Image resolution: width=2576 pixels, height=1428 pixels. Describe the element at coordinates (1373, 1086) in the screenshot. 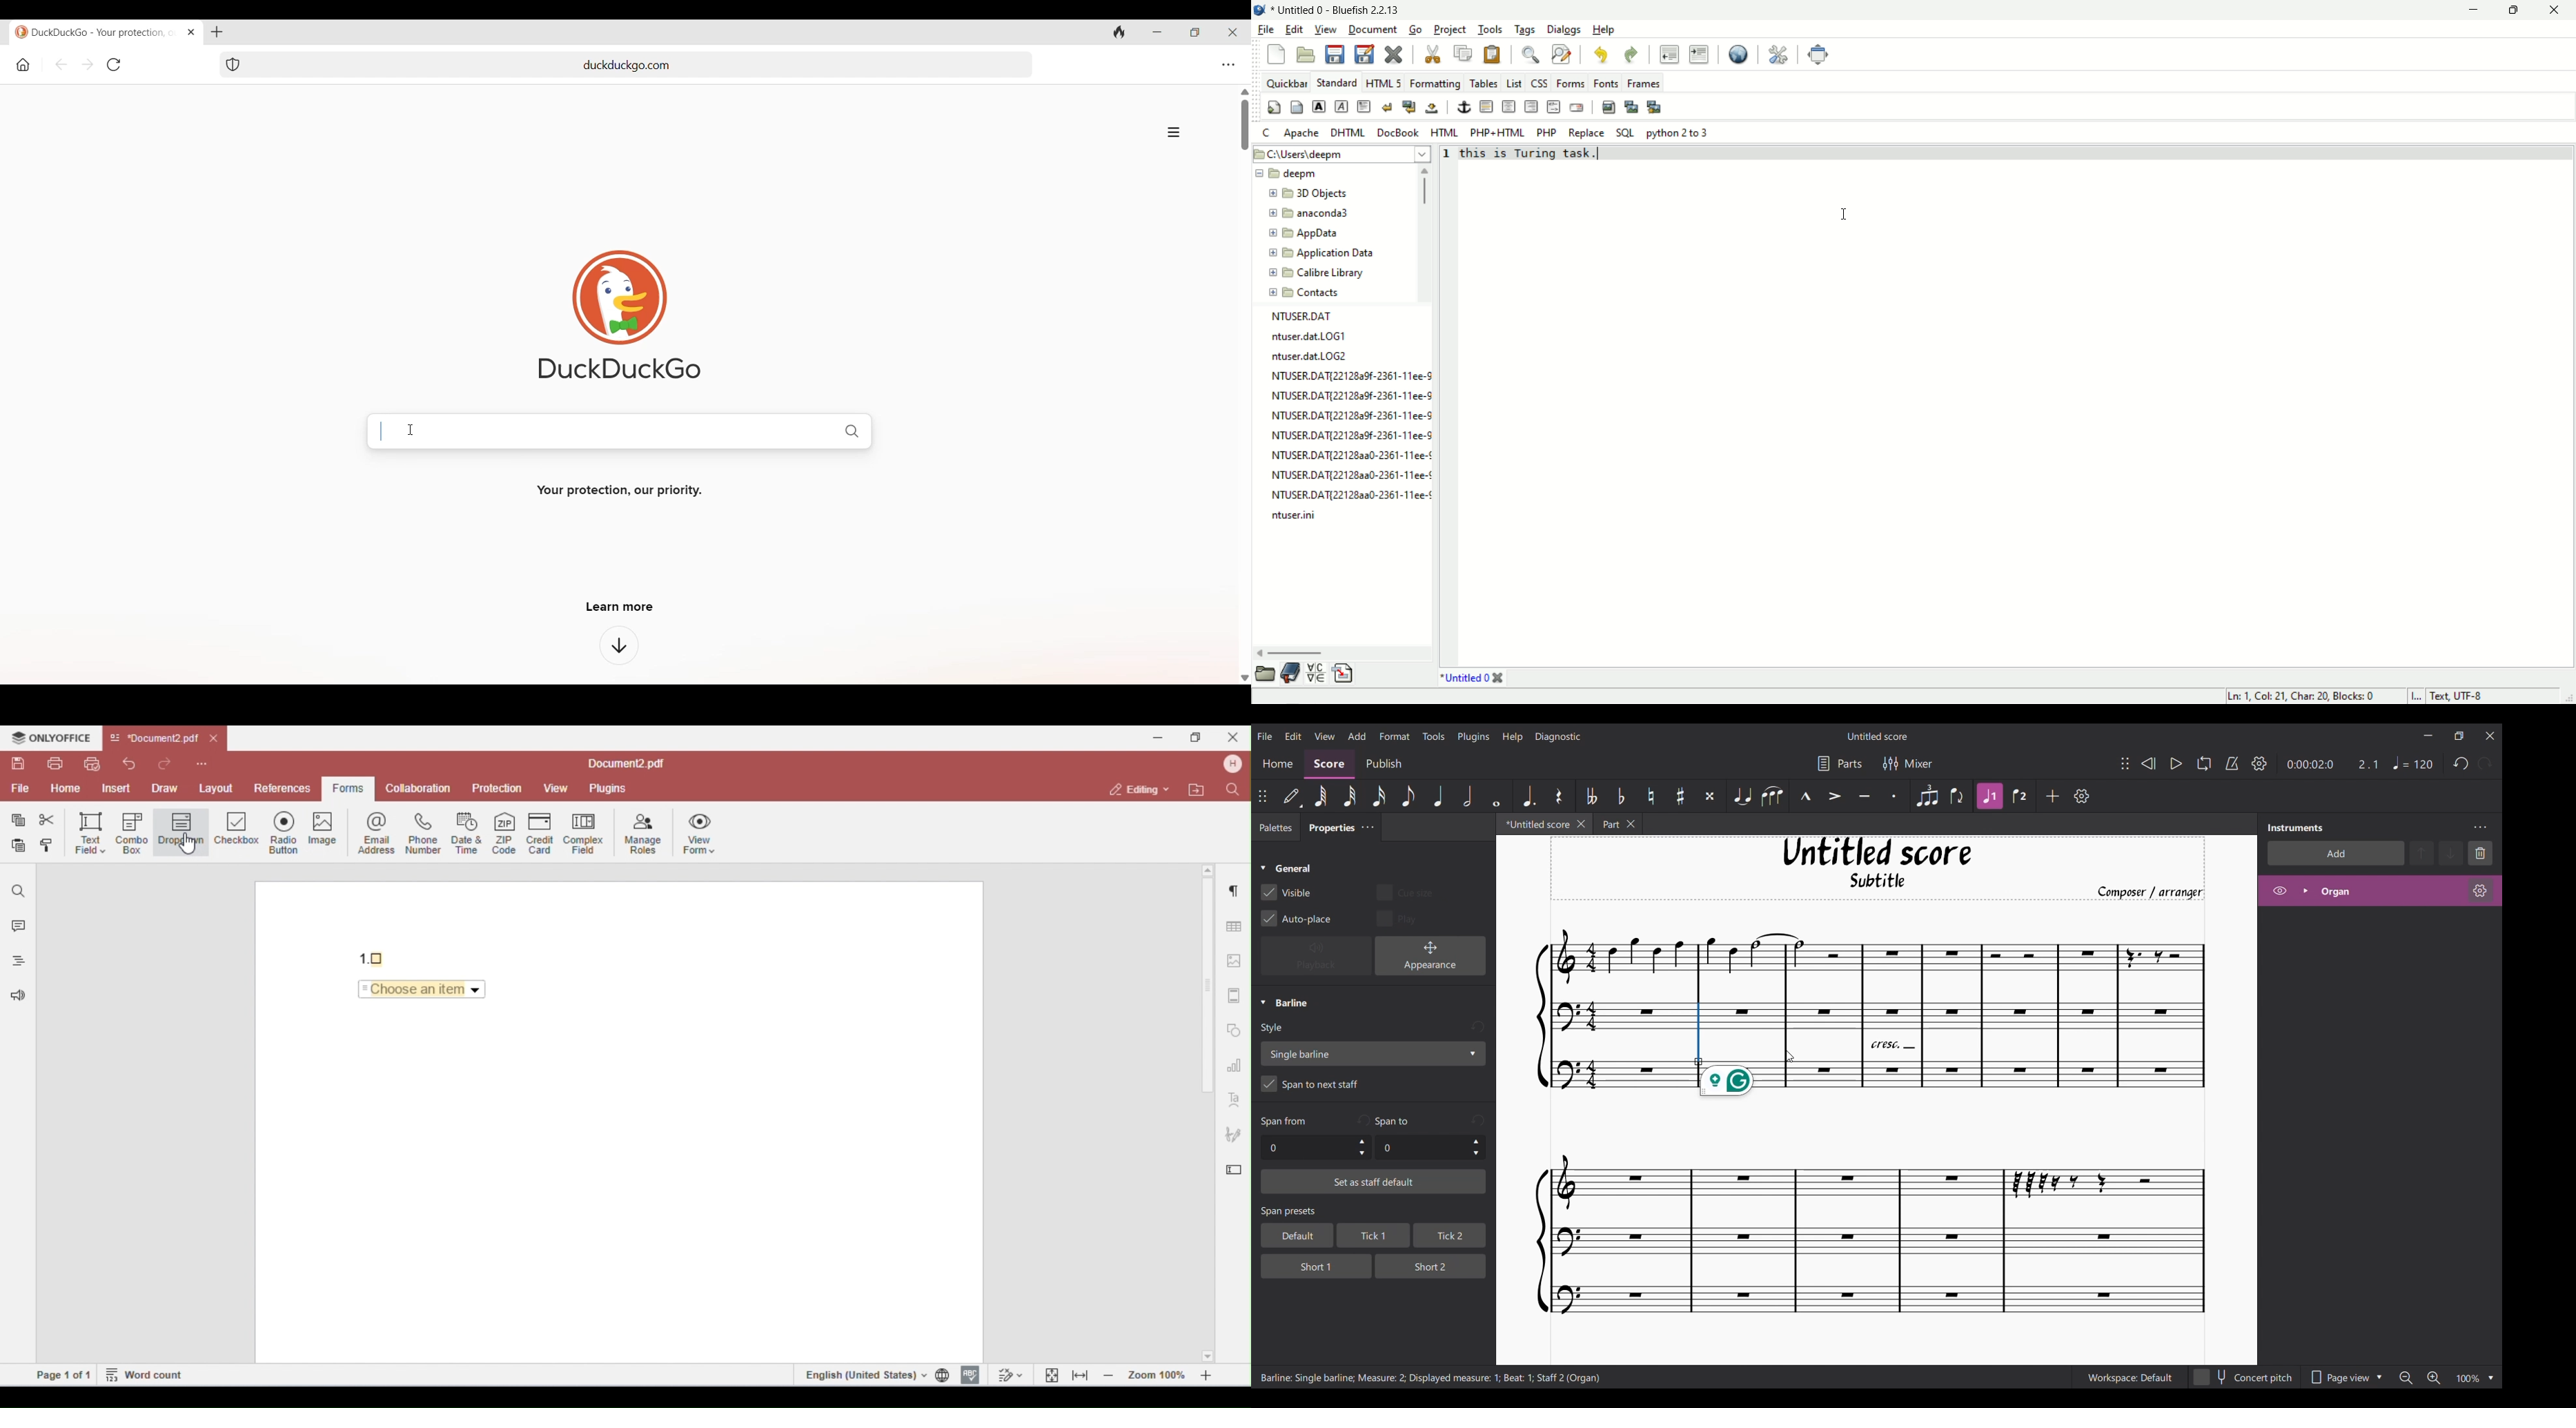

I see `Span to next staff` at that location.